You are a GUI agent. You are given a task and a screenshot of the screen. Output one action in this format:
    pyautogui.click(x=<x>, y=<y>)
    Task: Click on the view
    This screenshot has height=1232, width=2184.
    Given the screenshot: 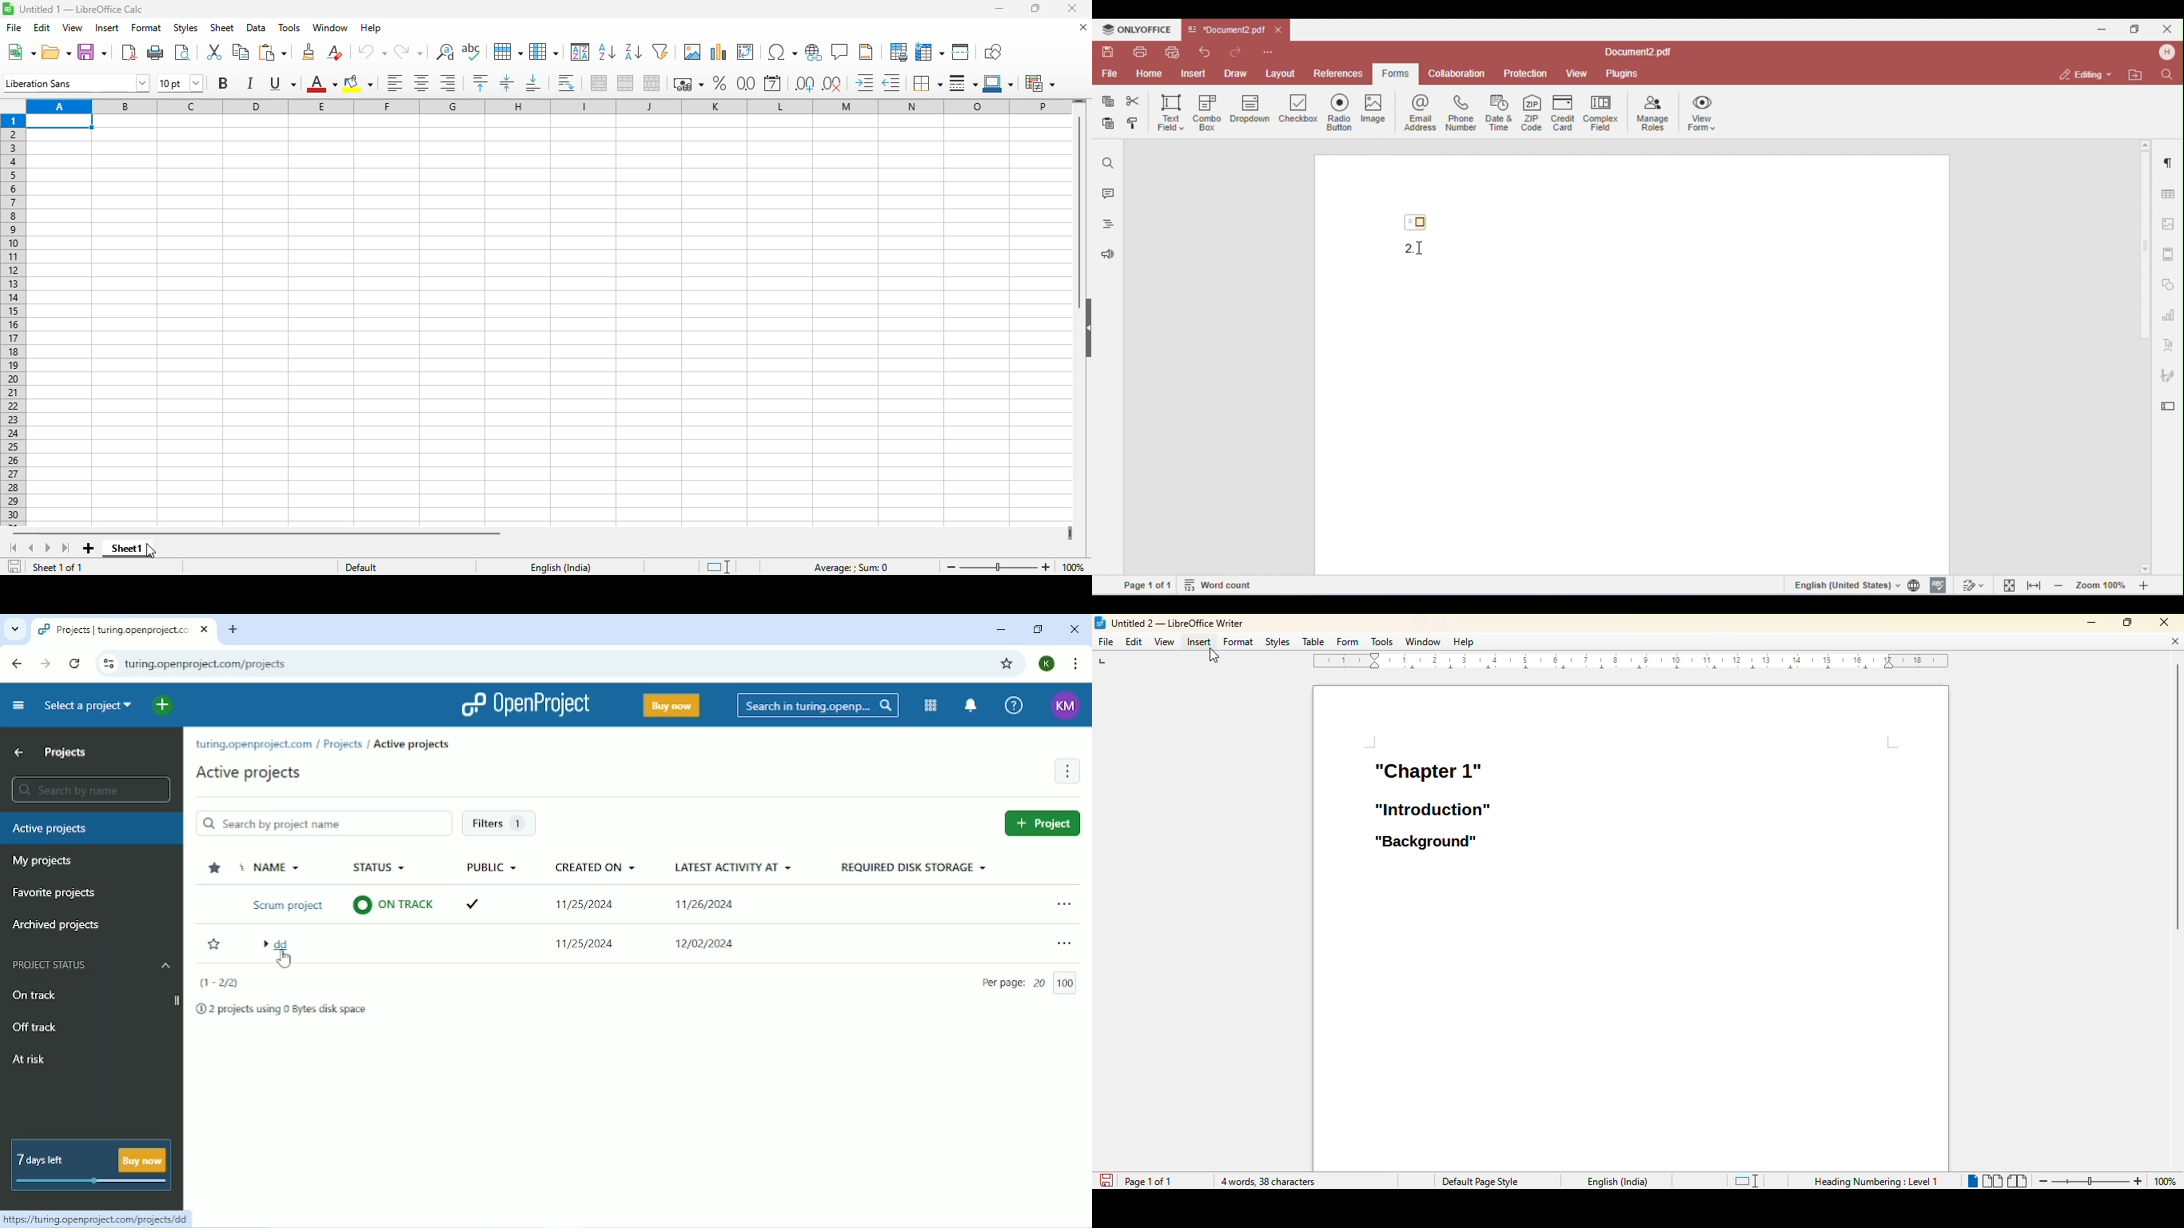 What is the action you would take?
    pyautogui.click(x=72, y=27)
    